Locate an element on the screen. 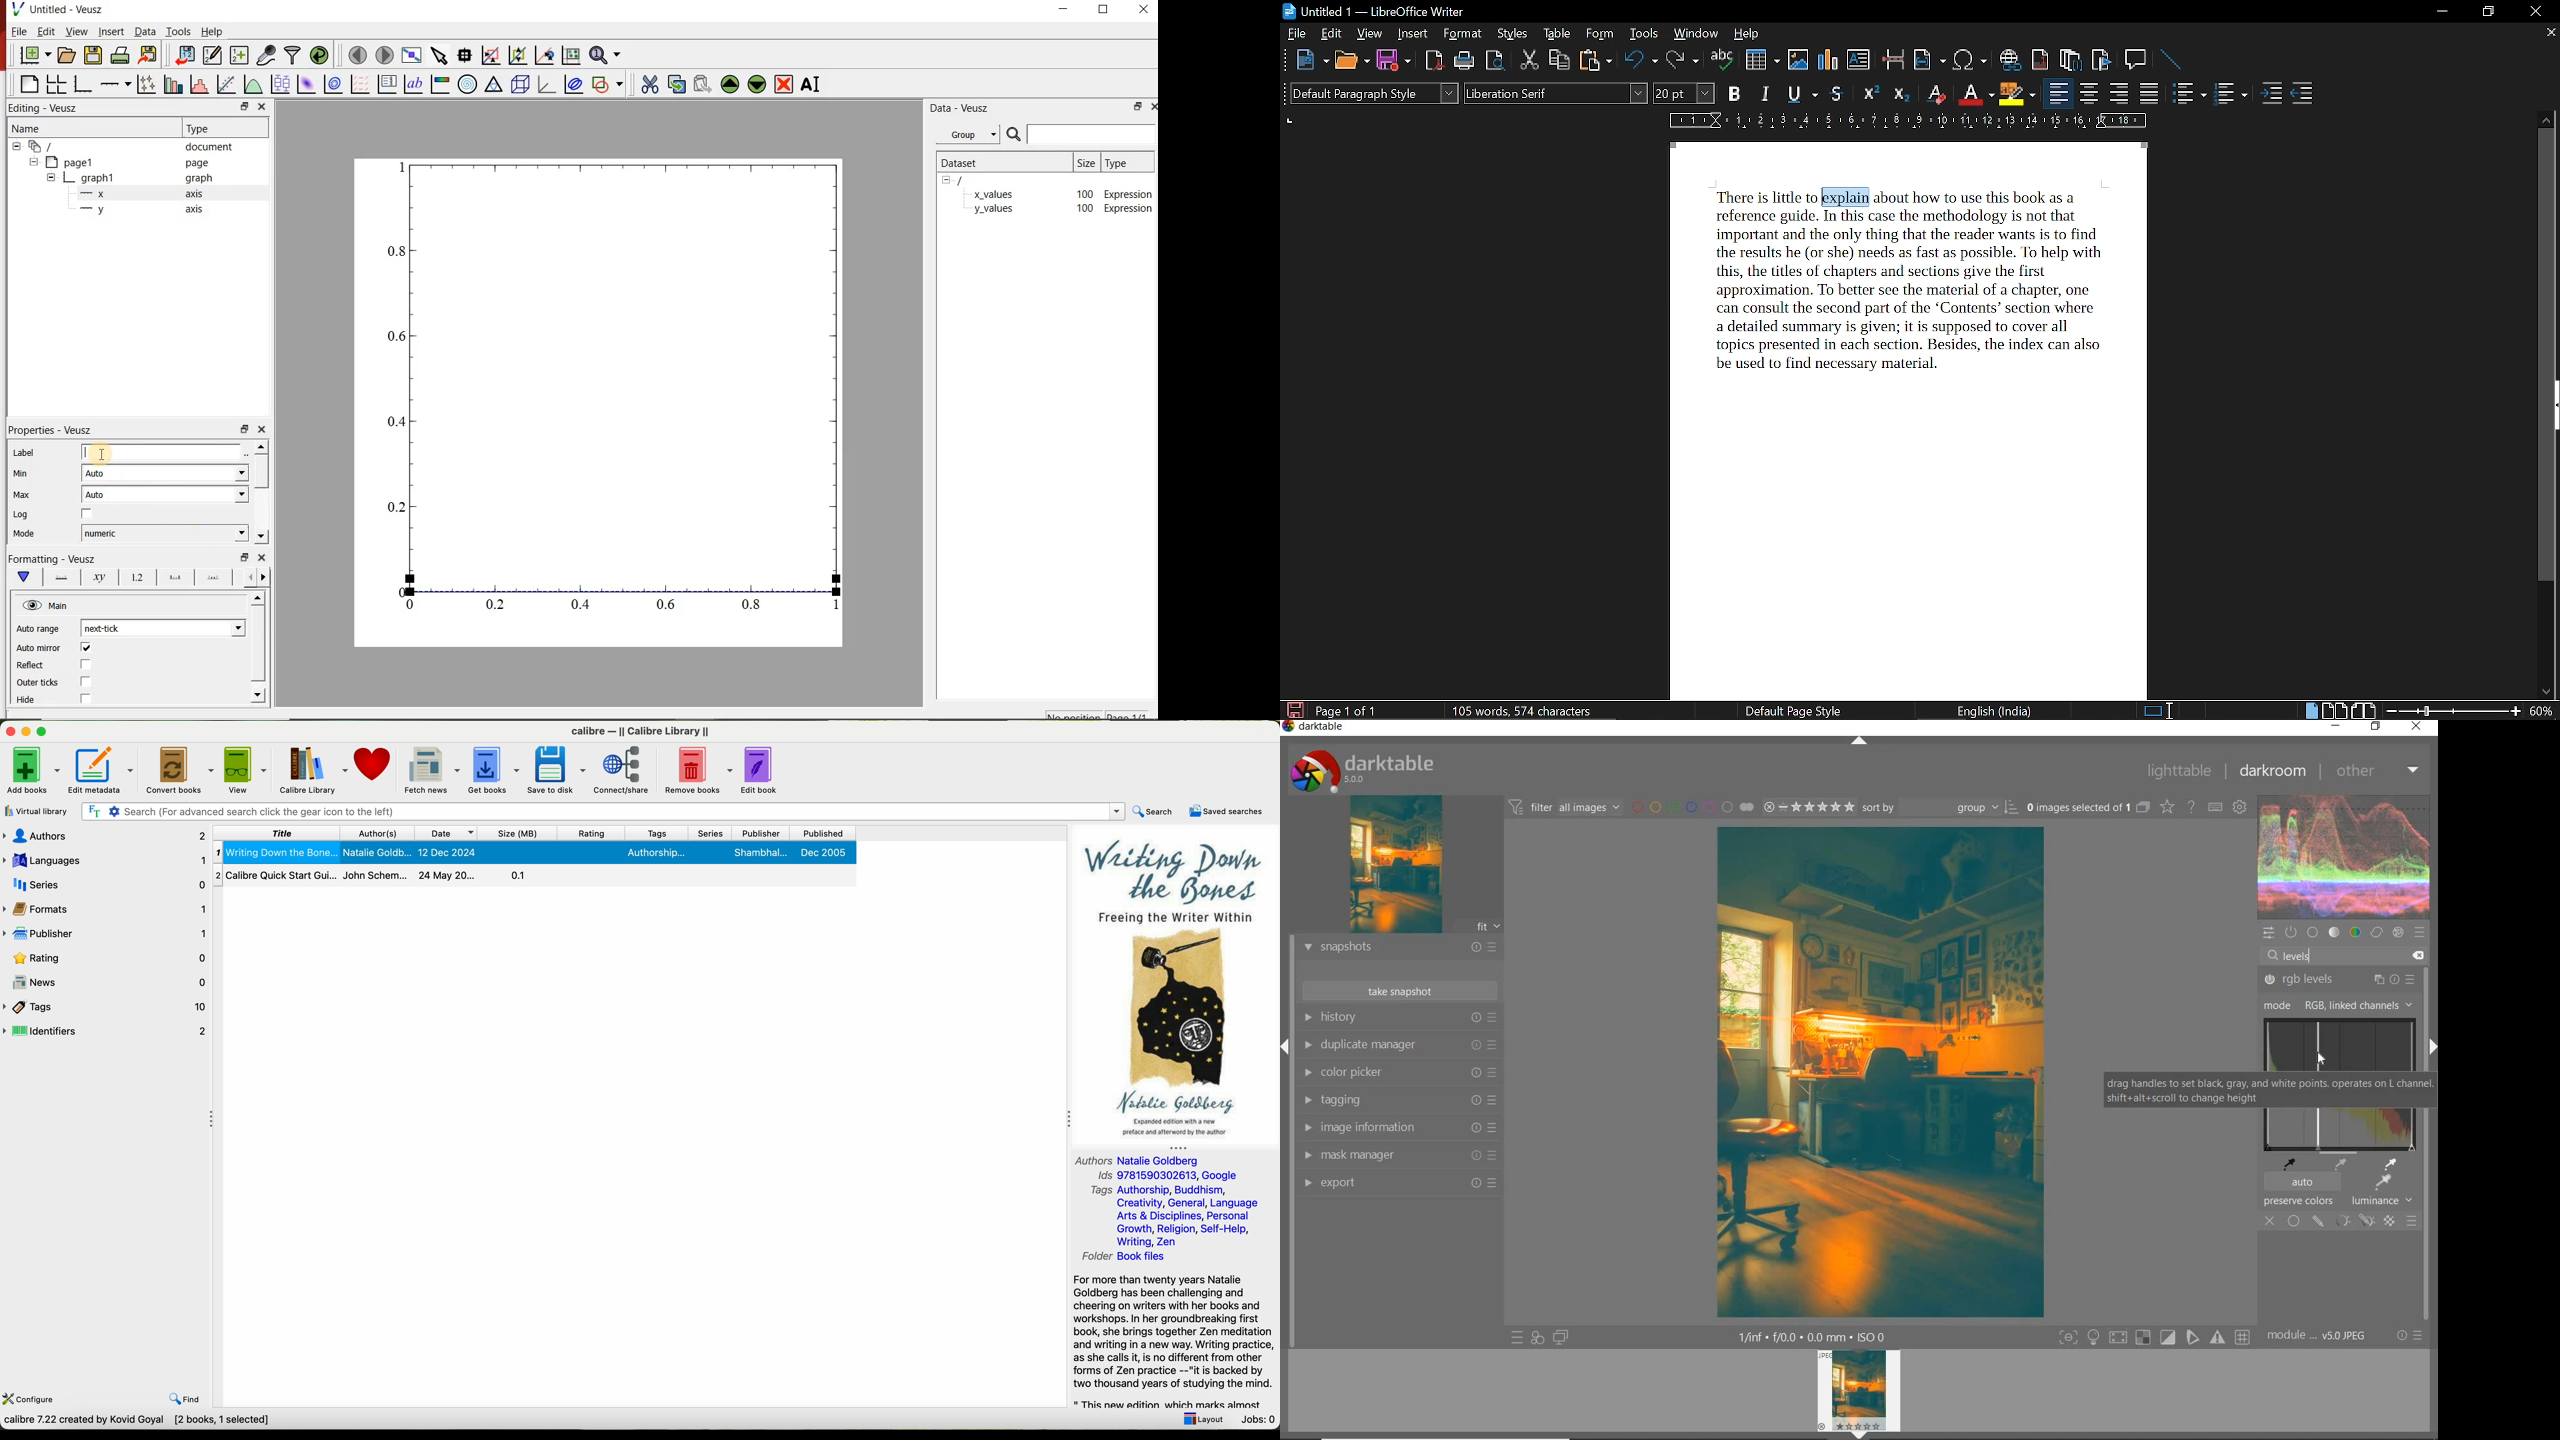  darkroom is located at coordinates (2275, 772).